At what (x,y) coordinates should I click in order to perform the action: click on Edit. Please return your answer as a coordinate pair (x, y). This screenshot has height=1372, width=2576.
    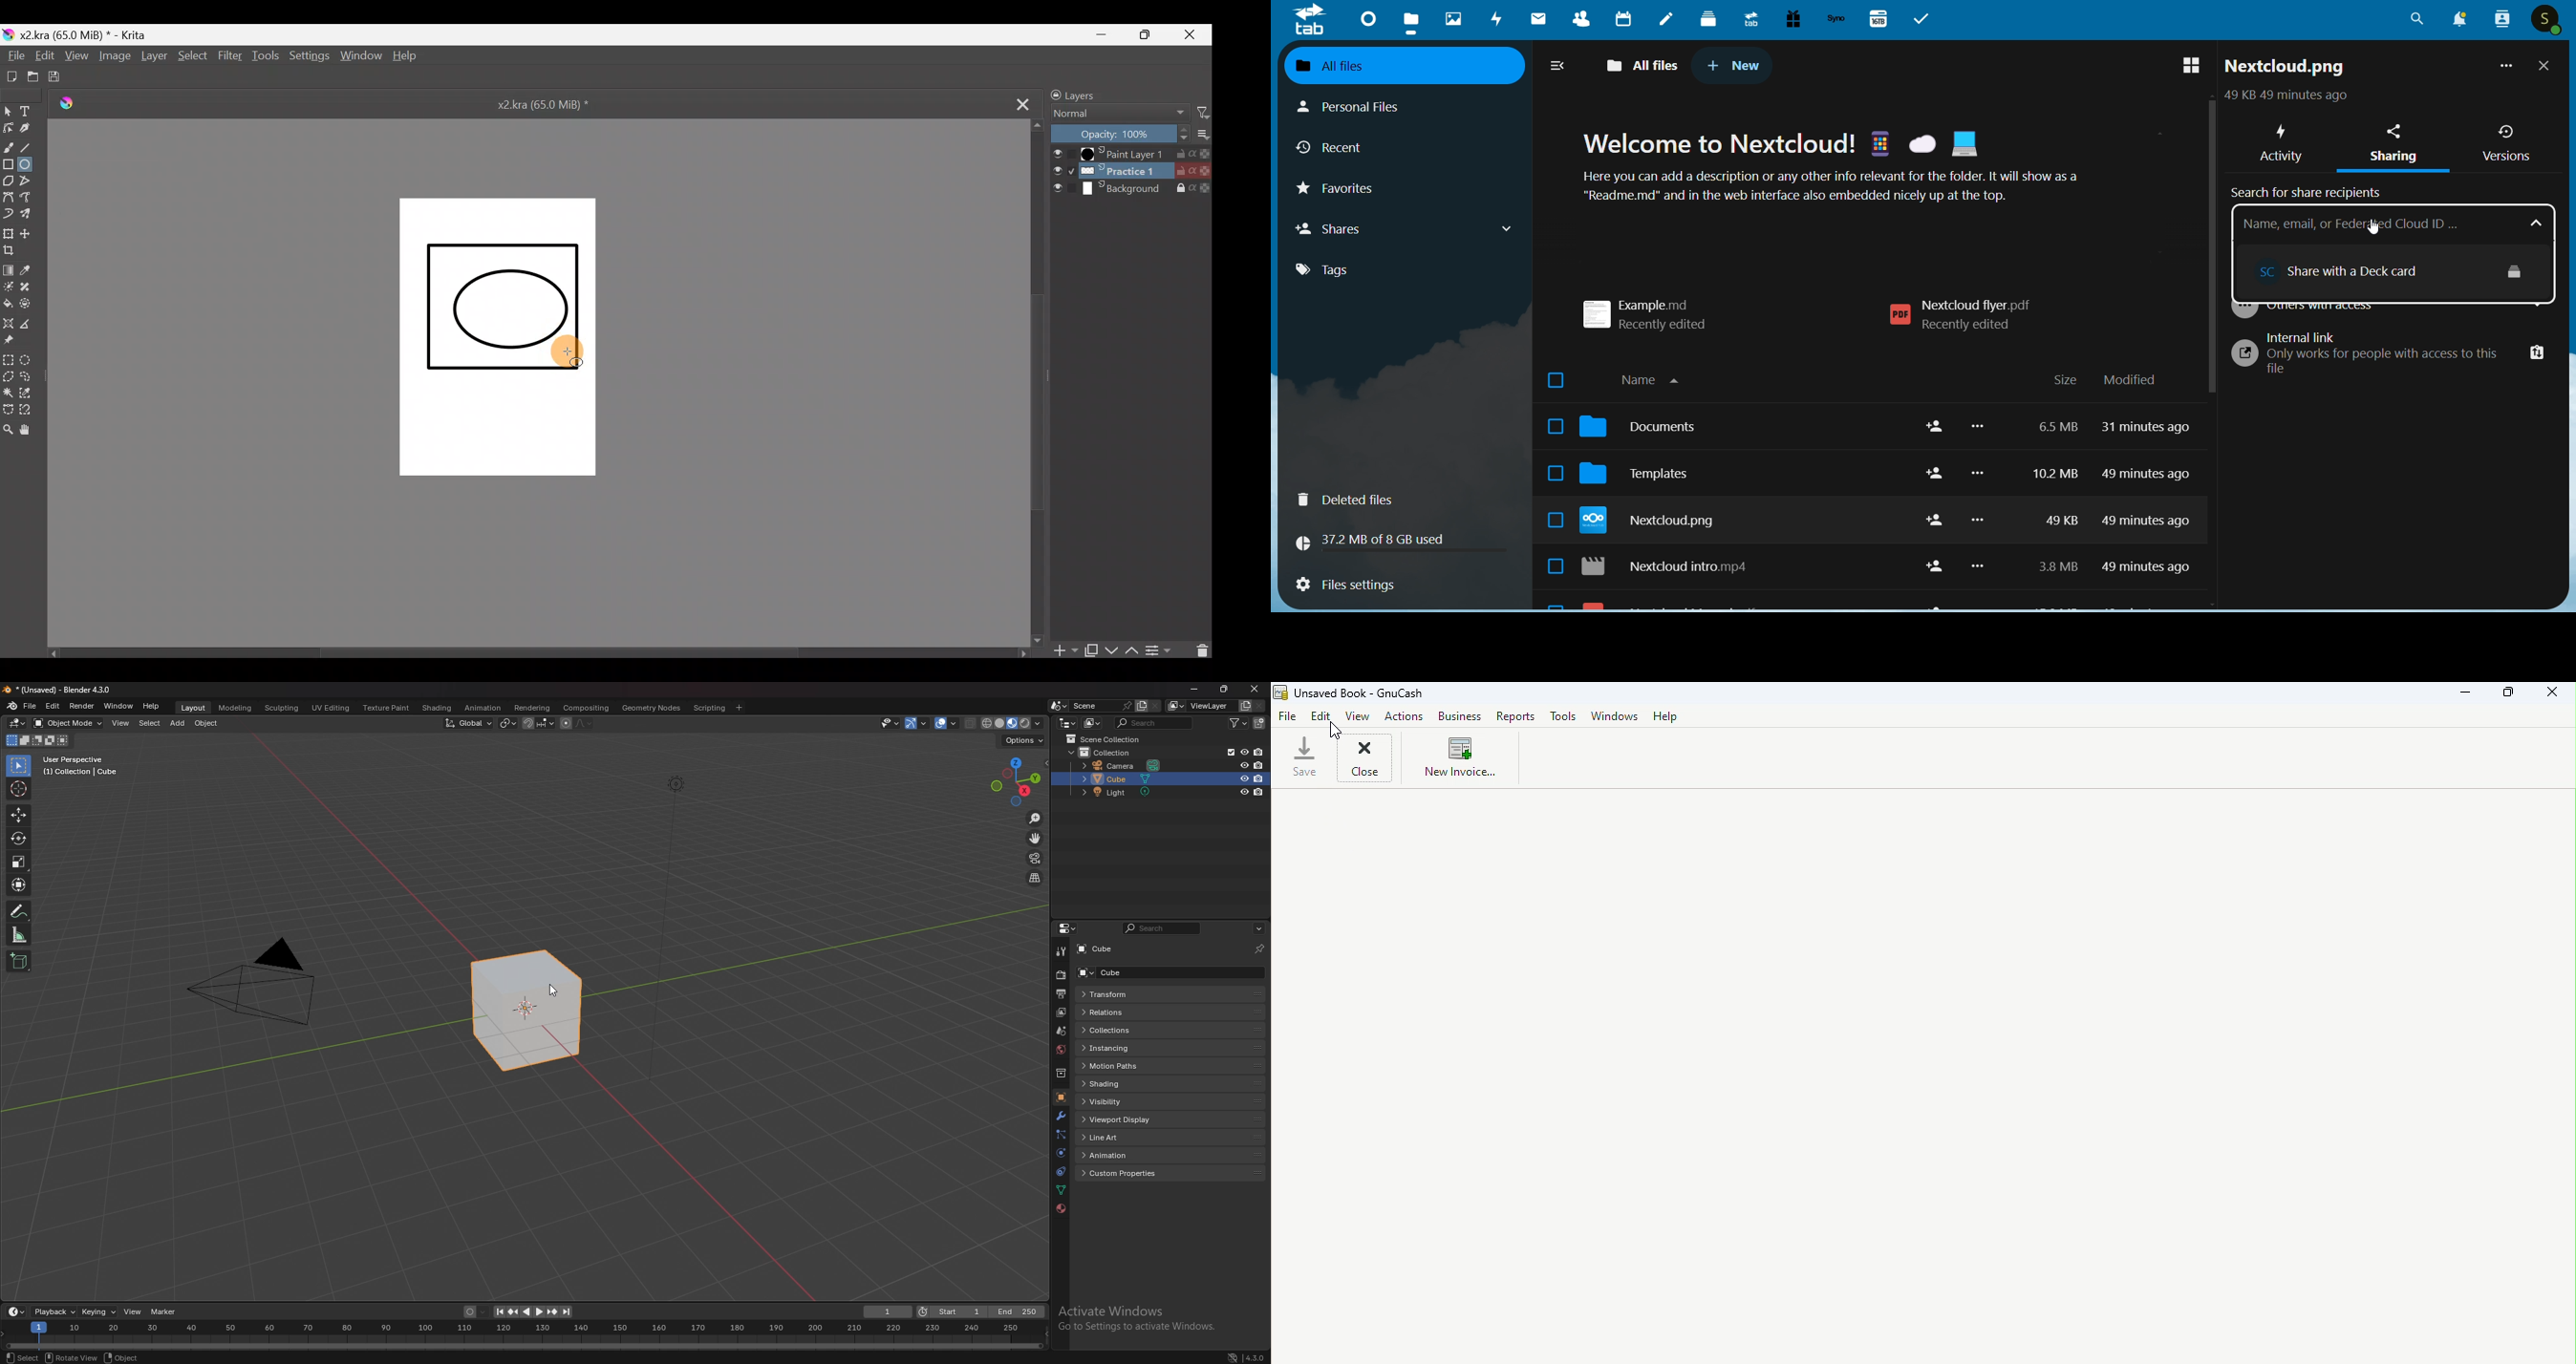
    Looking at the image, I should click on (1321, 717).